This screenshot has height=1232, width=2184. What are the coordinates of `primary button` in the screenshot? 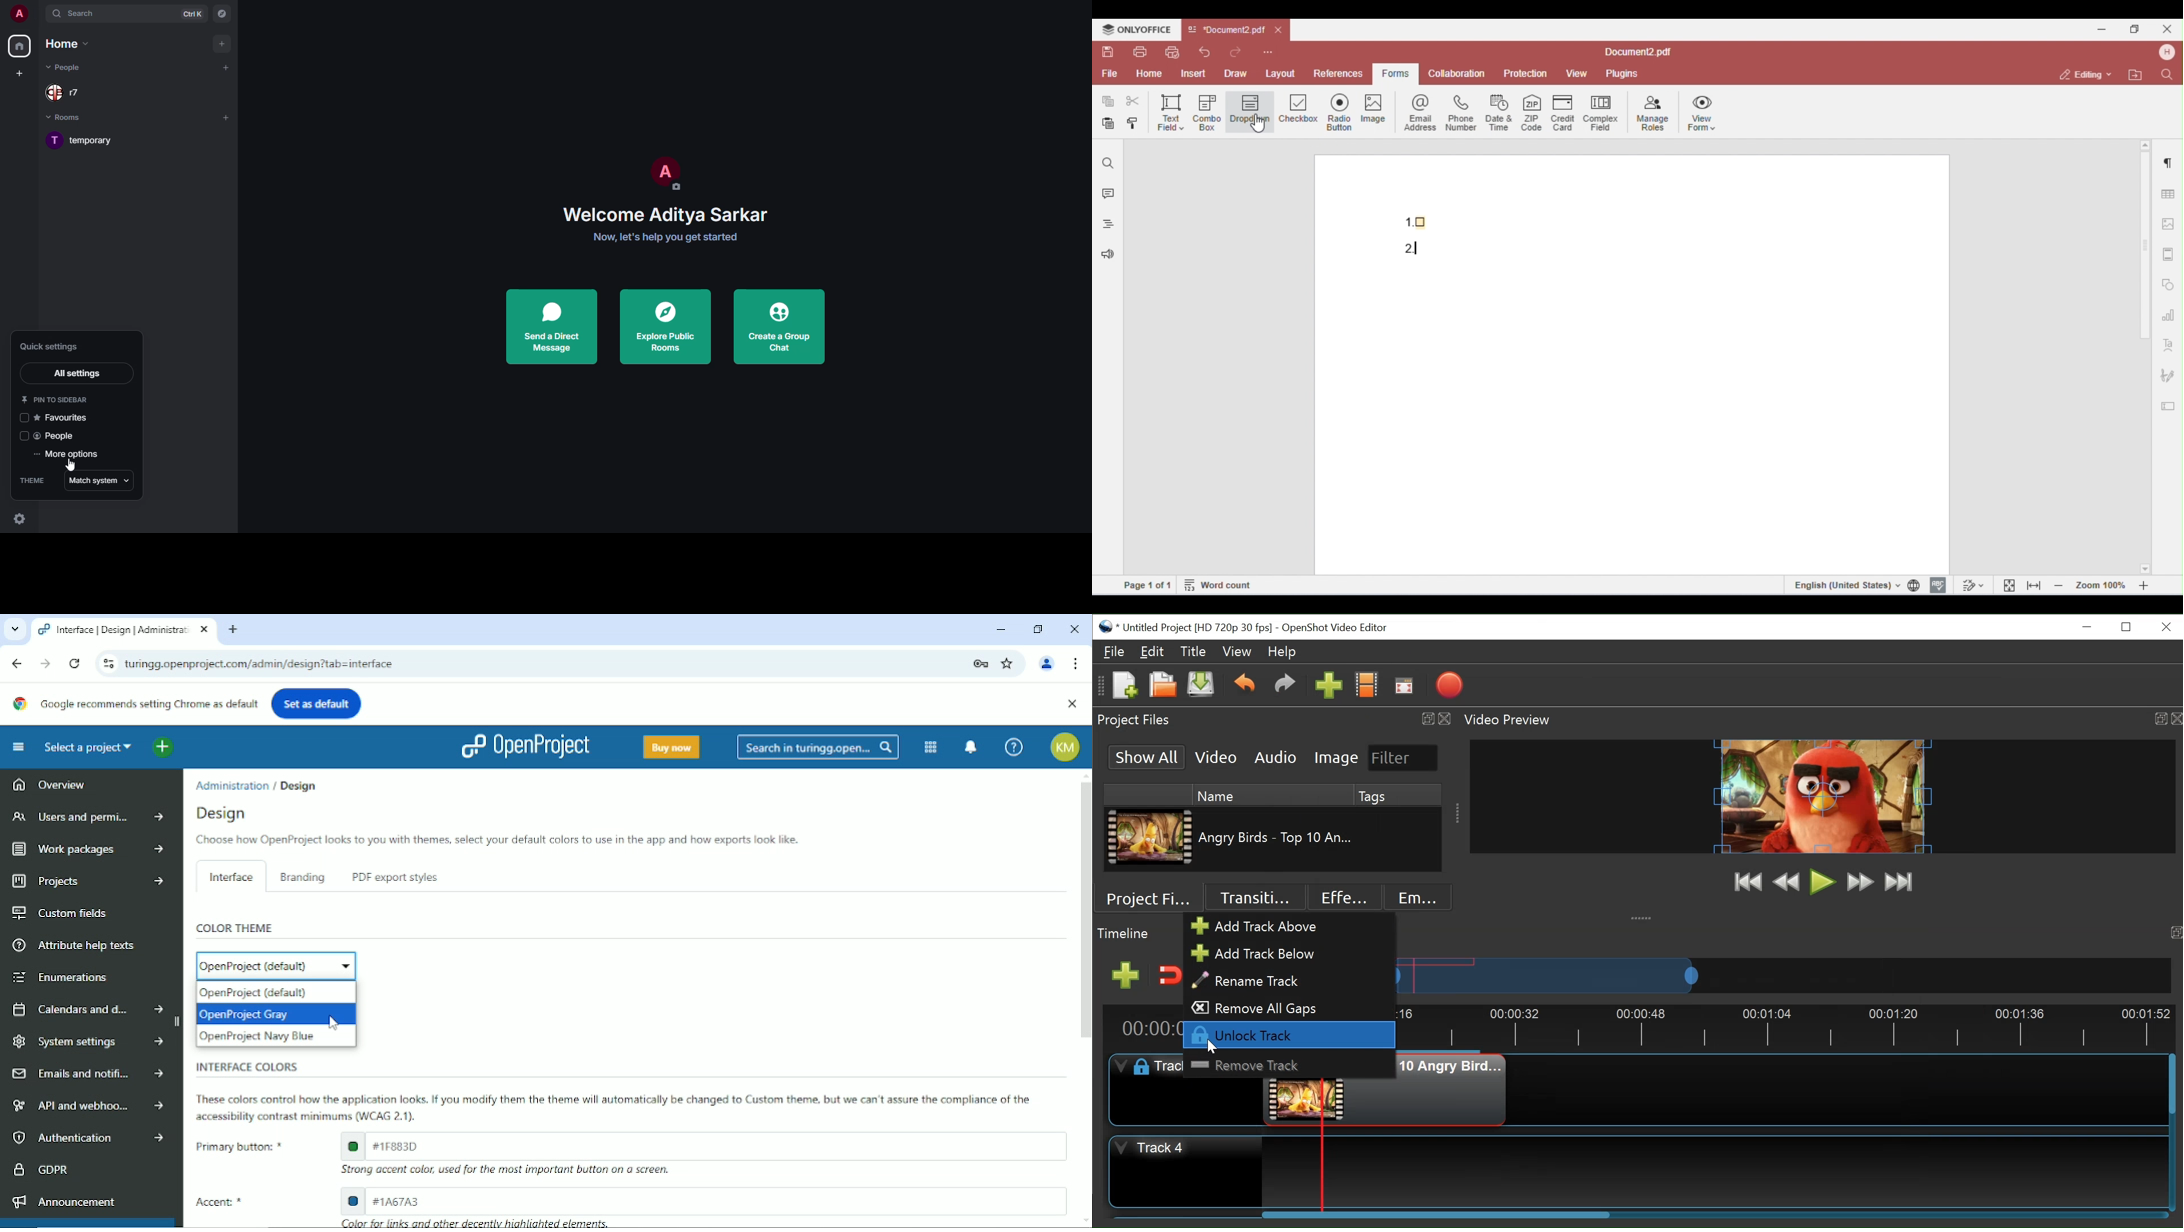 It's located at (702, 1145).